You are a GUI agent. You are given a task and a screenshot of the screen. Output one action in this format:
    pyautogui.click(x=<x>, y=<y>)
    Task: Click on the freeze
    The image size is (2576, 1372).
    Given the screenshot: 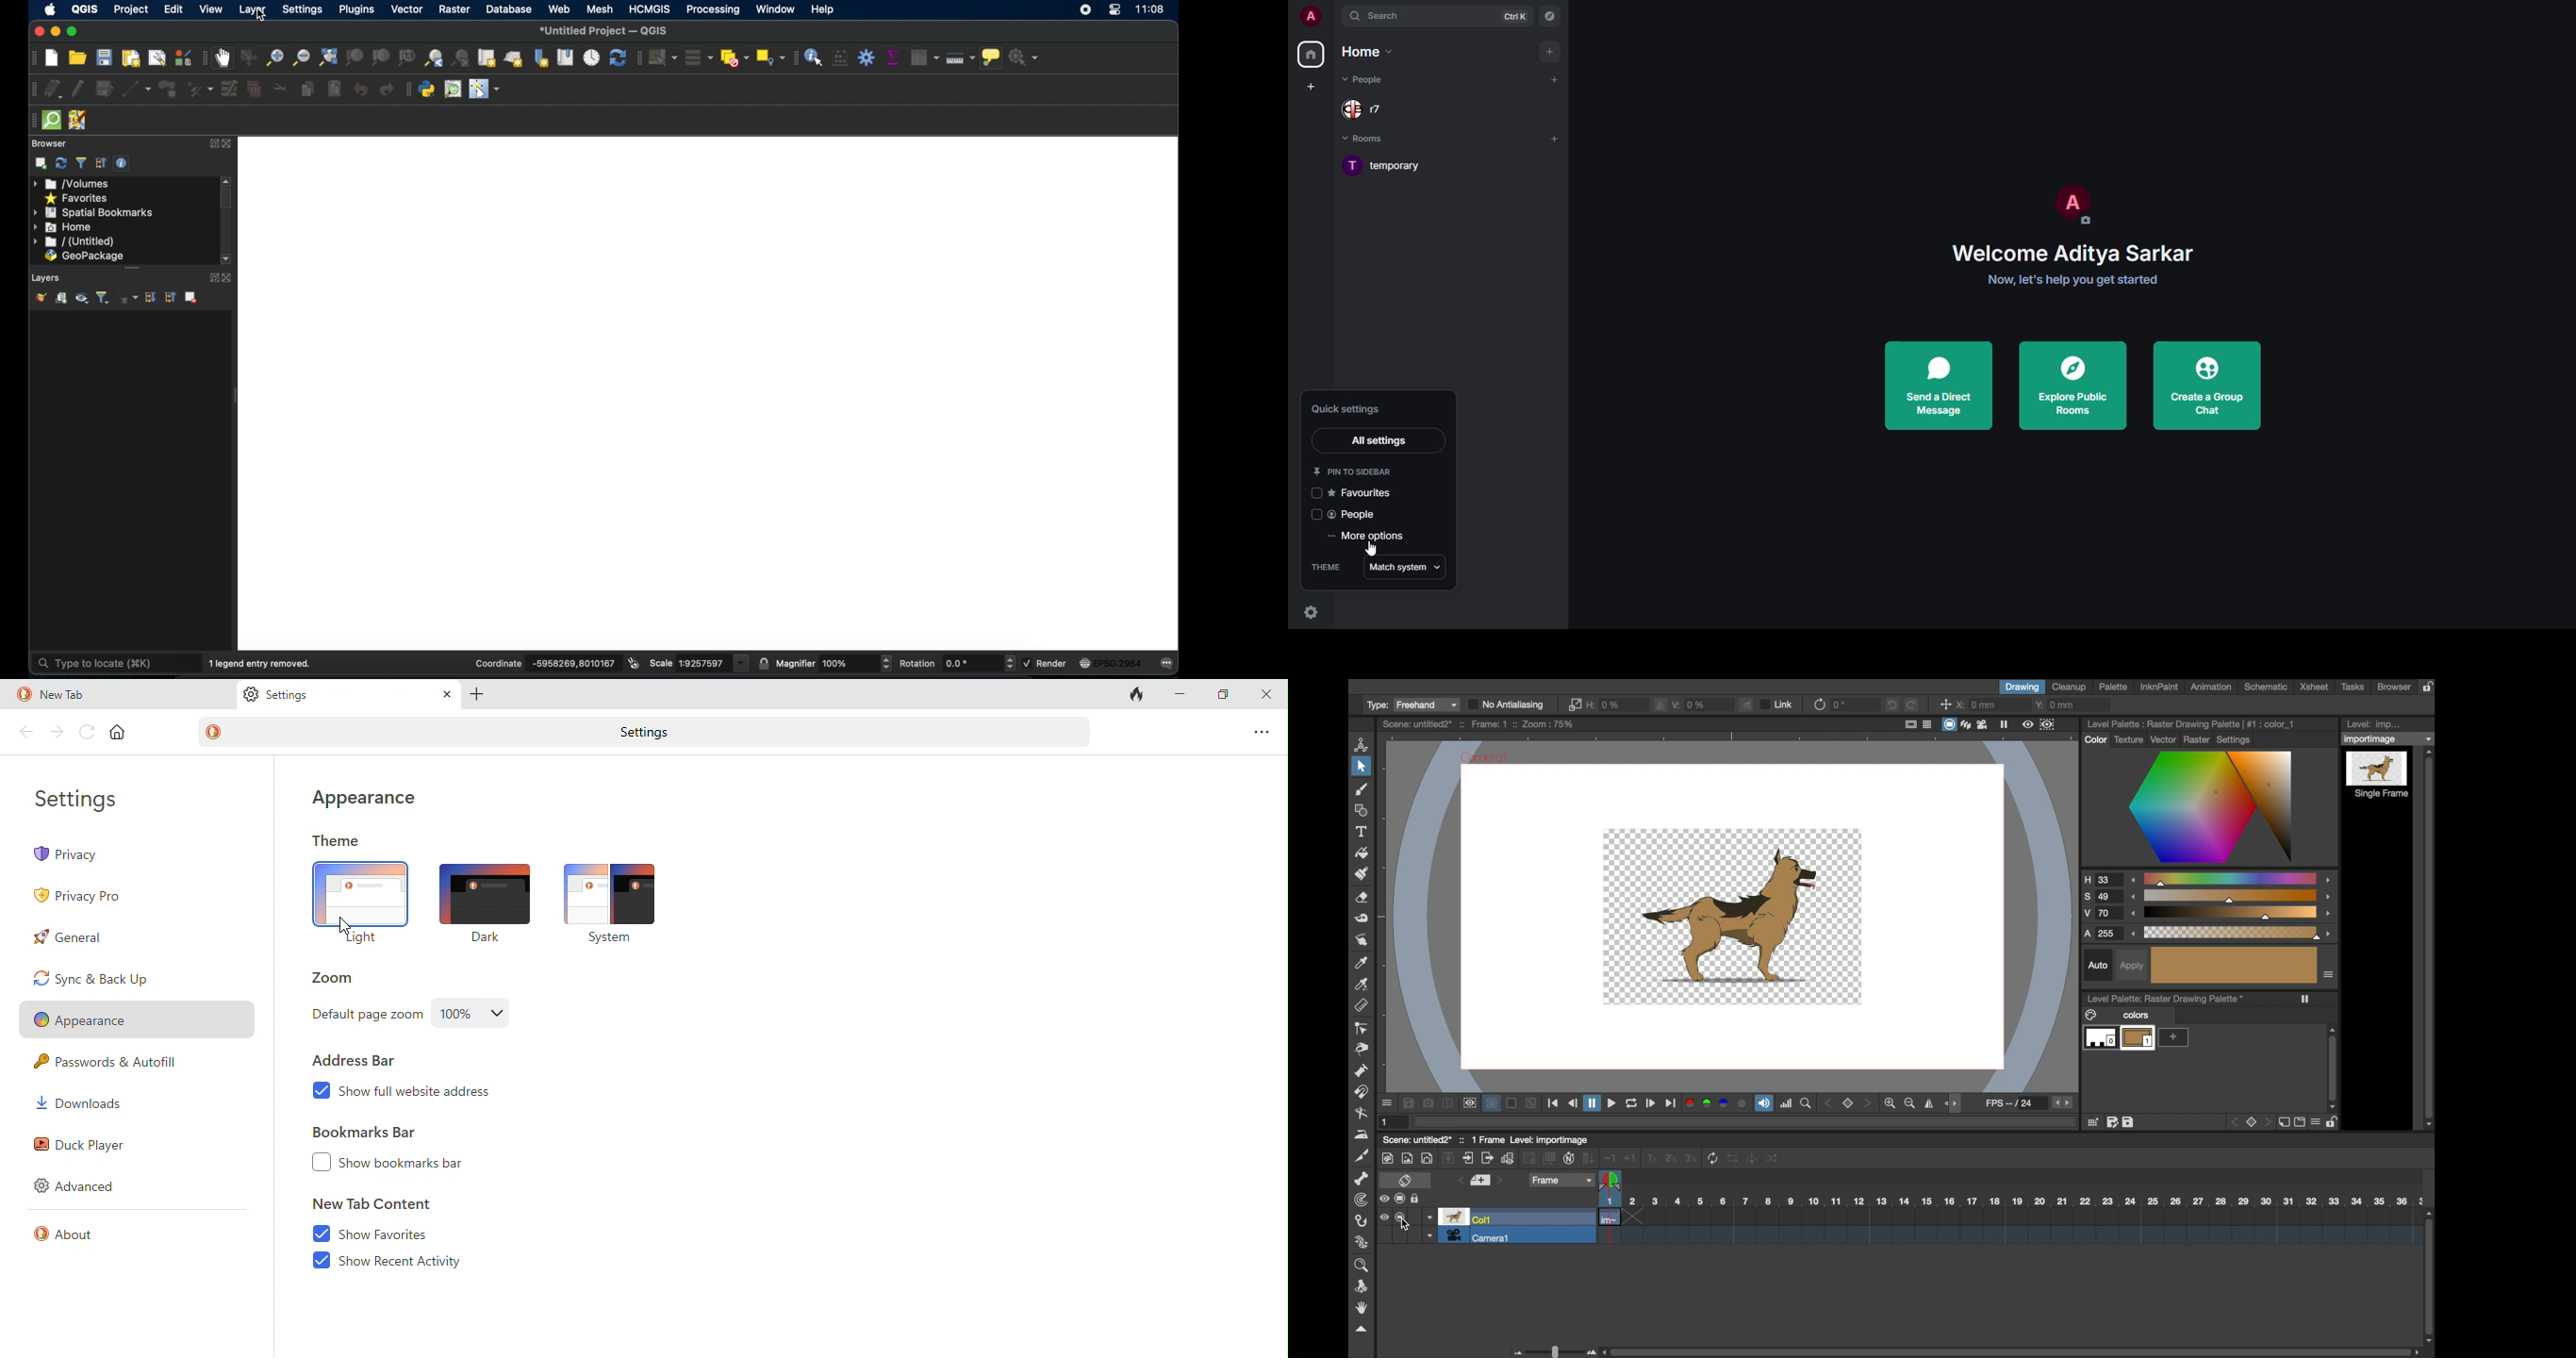 What is the action you would take?
    pyautogui.click(x=2306, y=999)
    